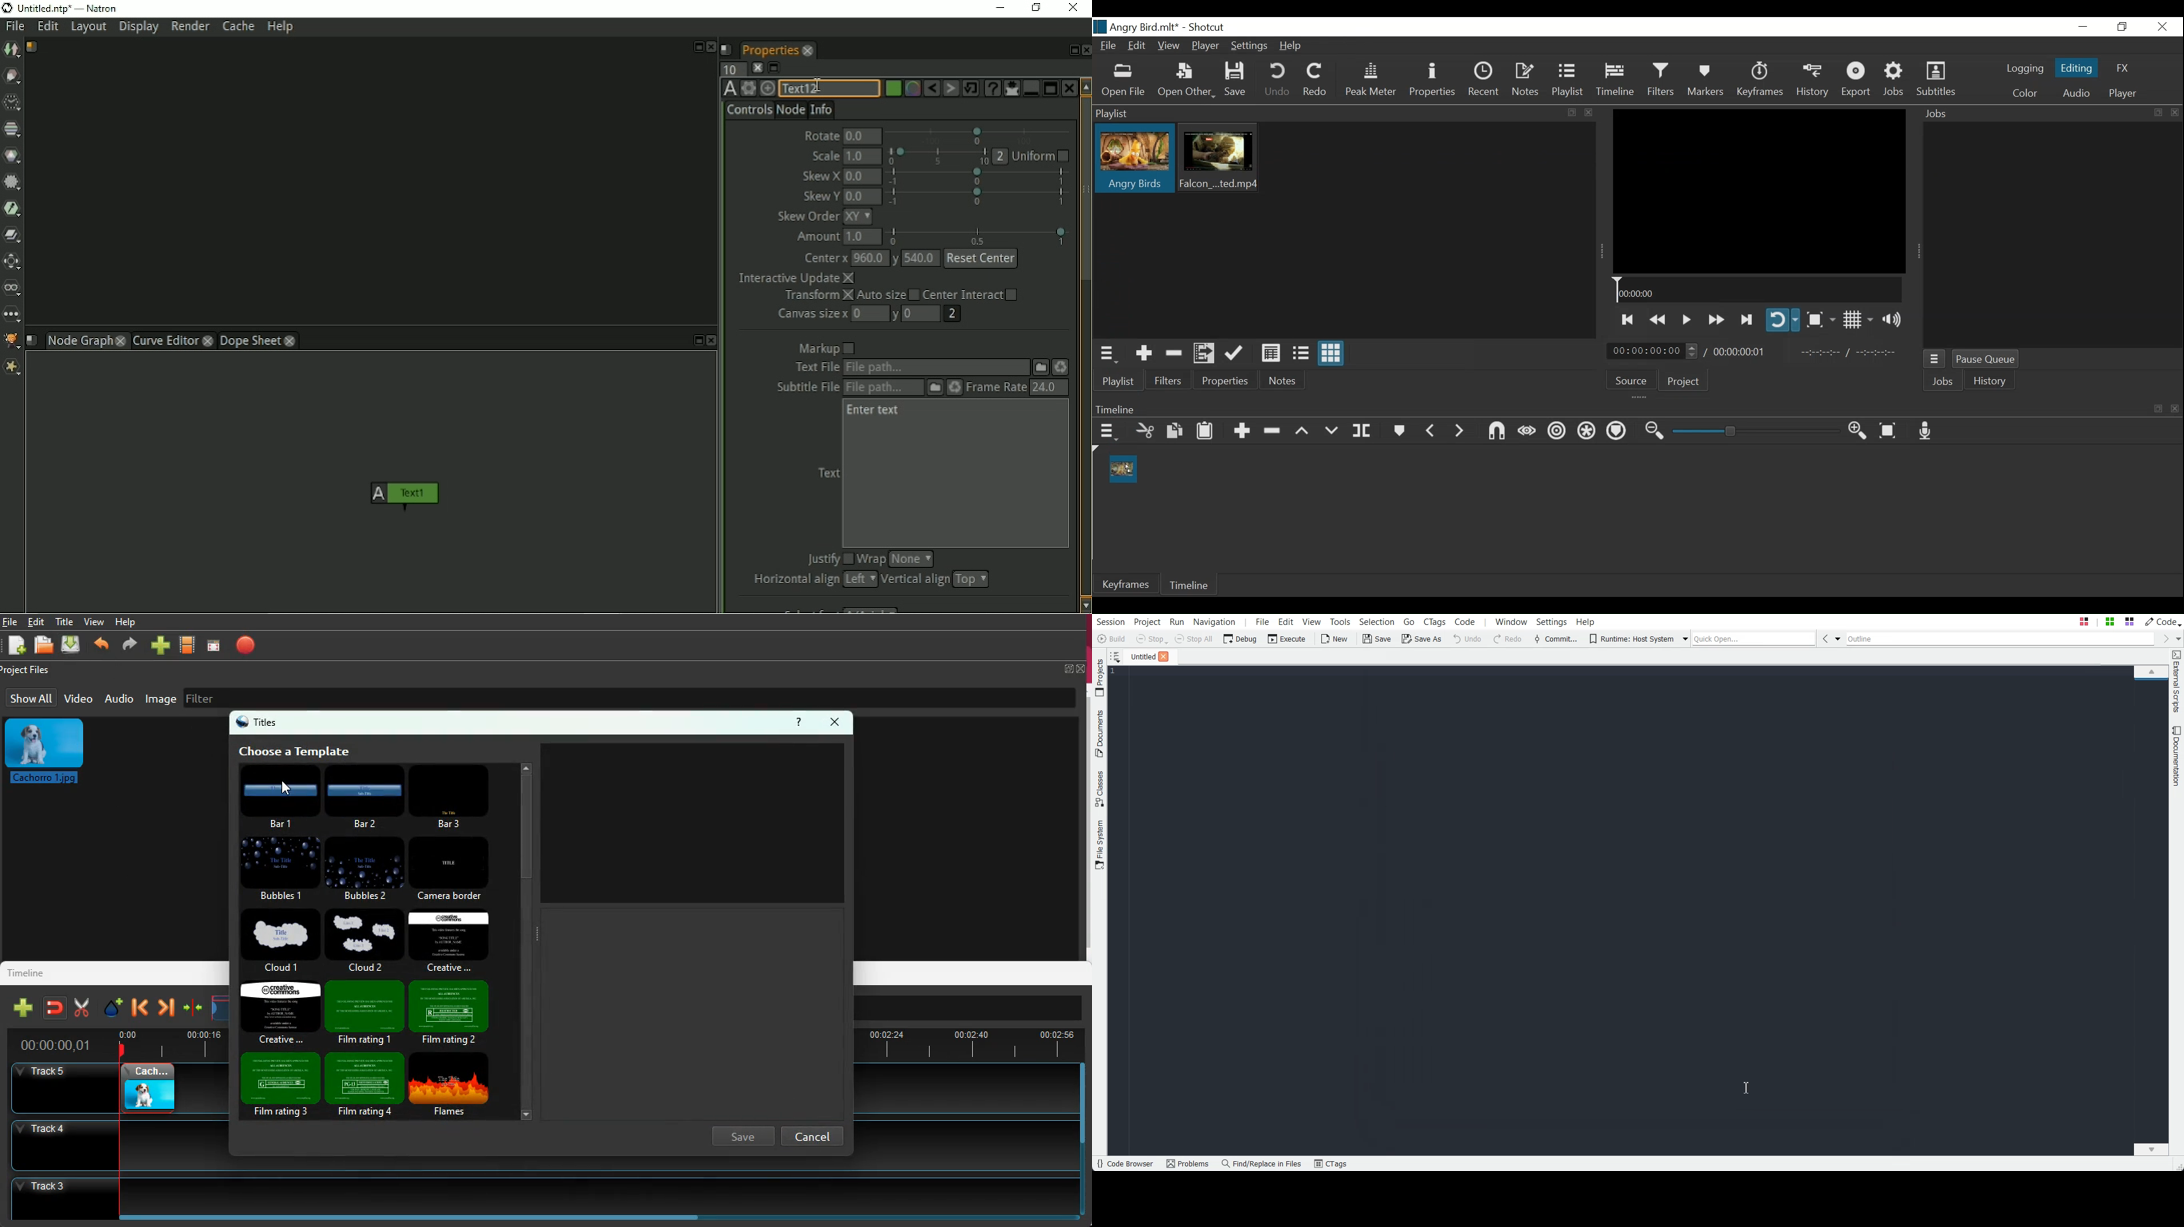 This screenshot has height=1232, width=2184. Describe the element at coordinates (214, 645) in the screenshot. I see `focus` at that location.